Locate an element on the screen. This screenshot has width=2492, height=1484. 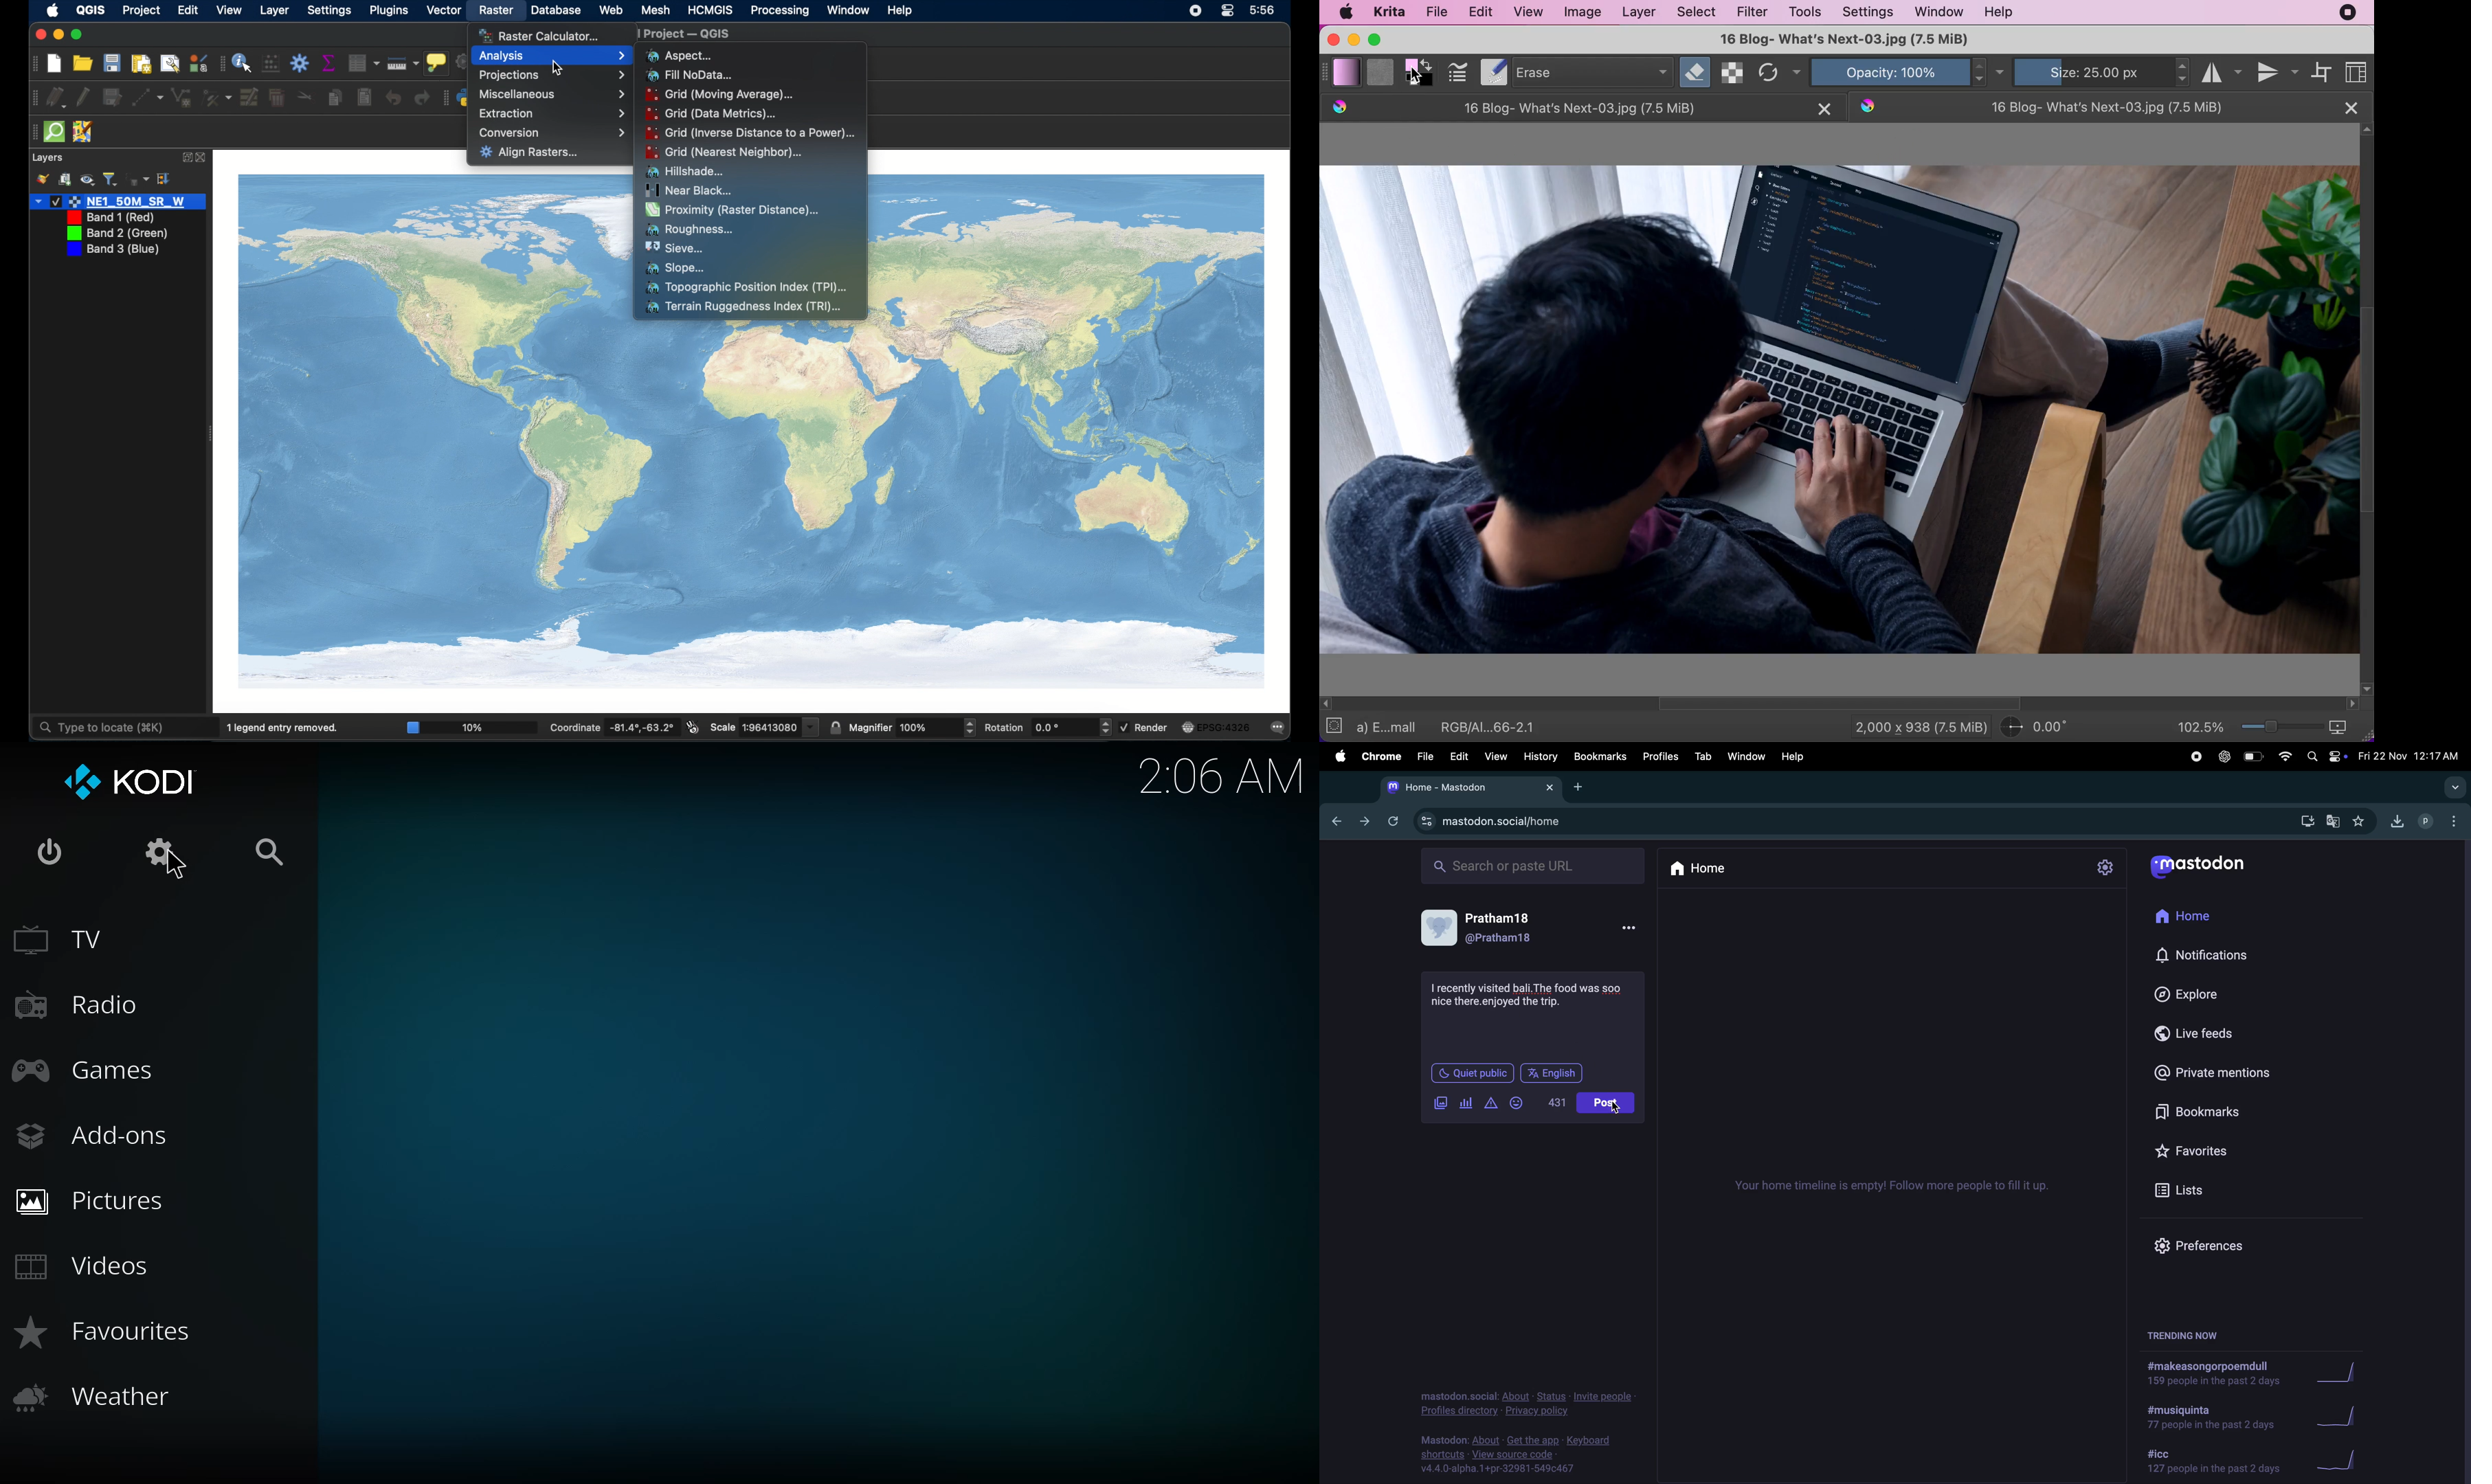
favourites is located at coordinates (2199, 1149).